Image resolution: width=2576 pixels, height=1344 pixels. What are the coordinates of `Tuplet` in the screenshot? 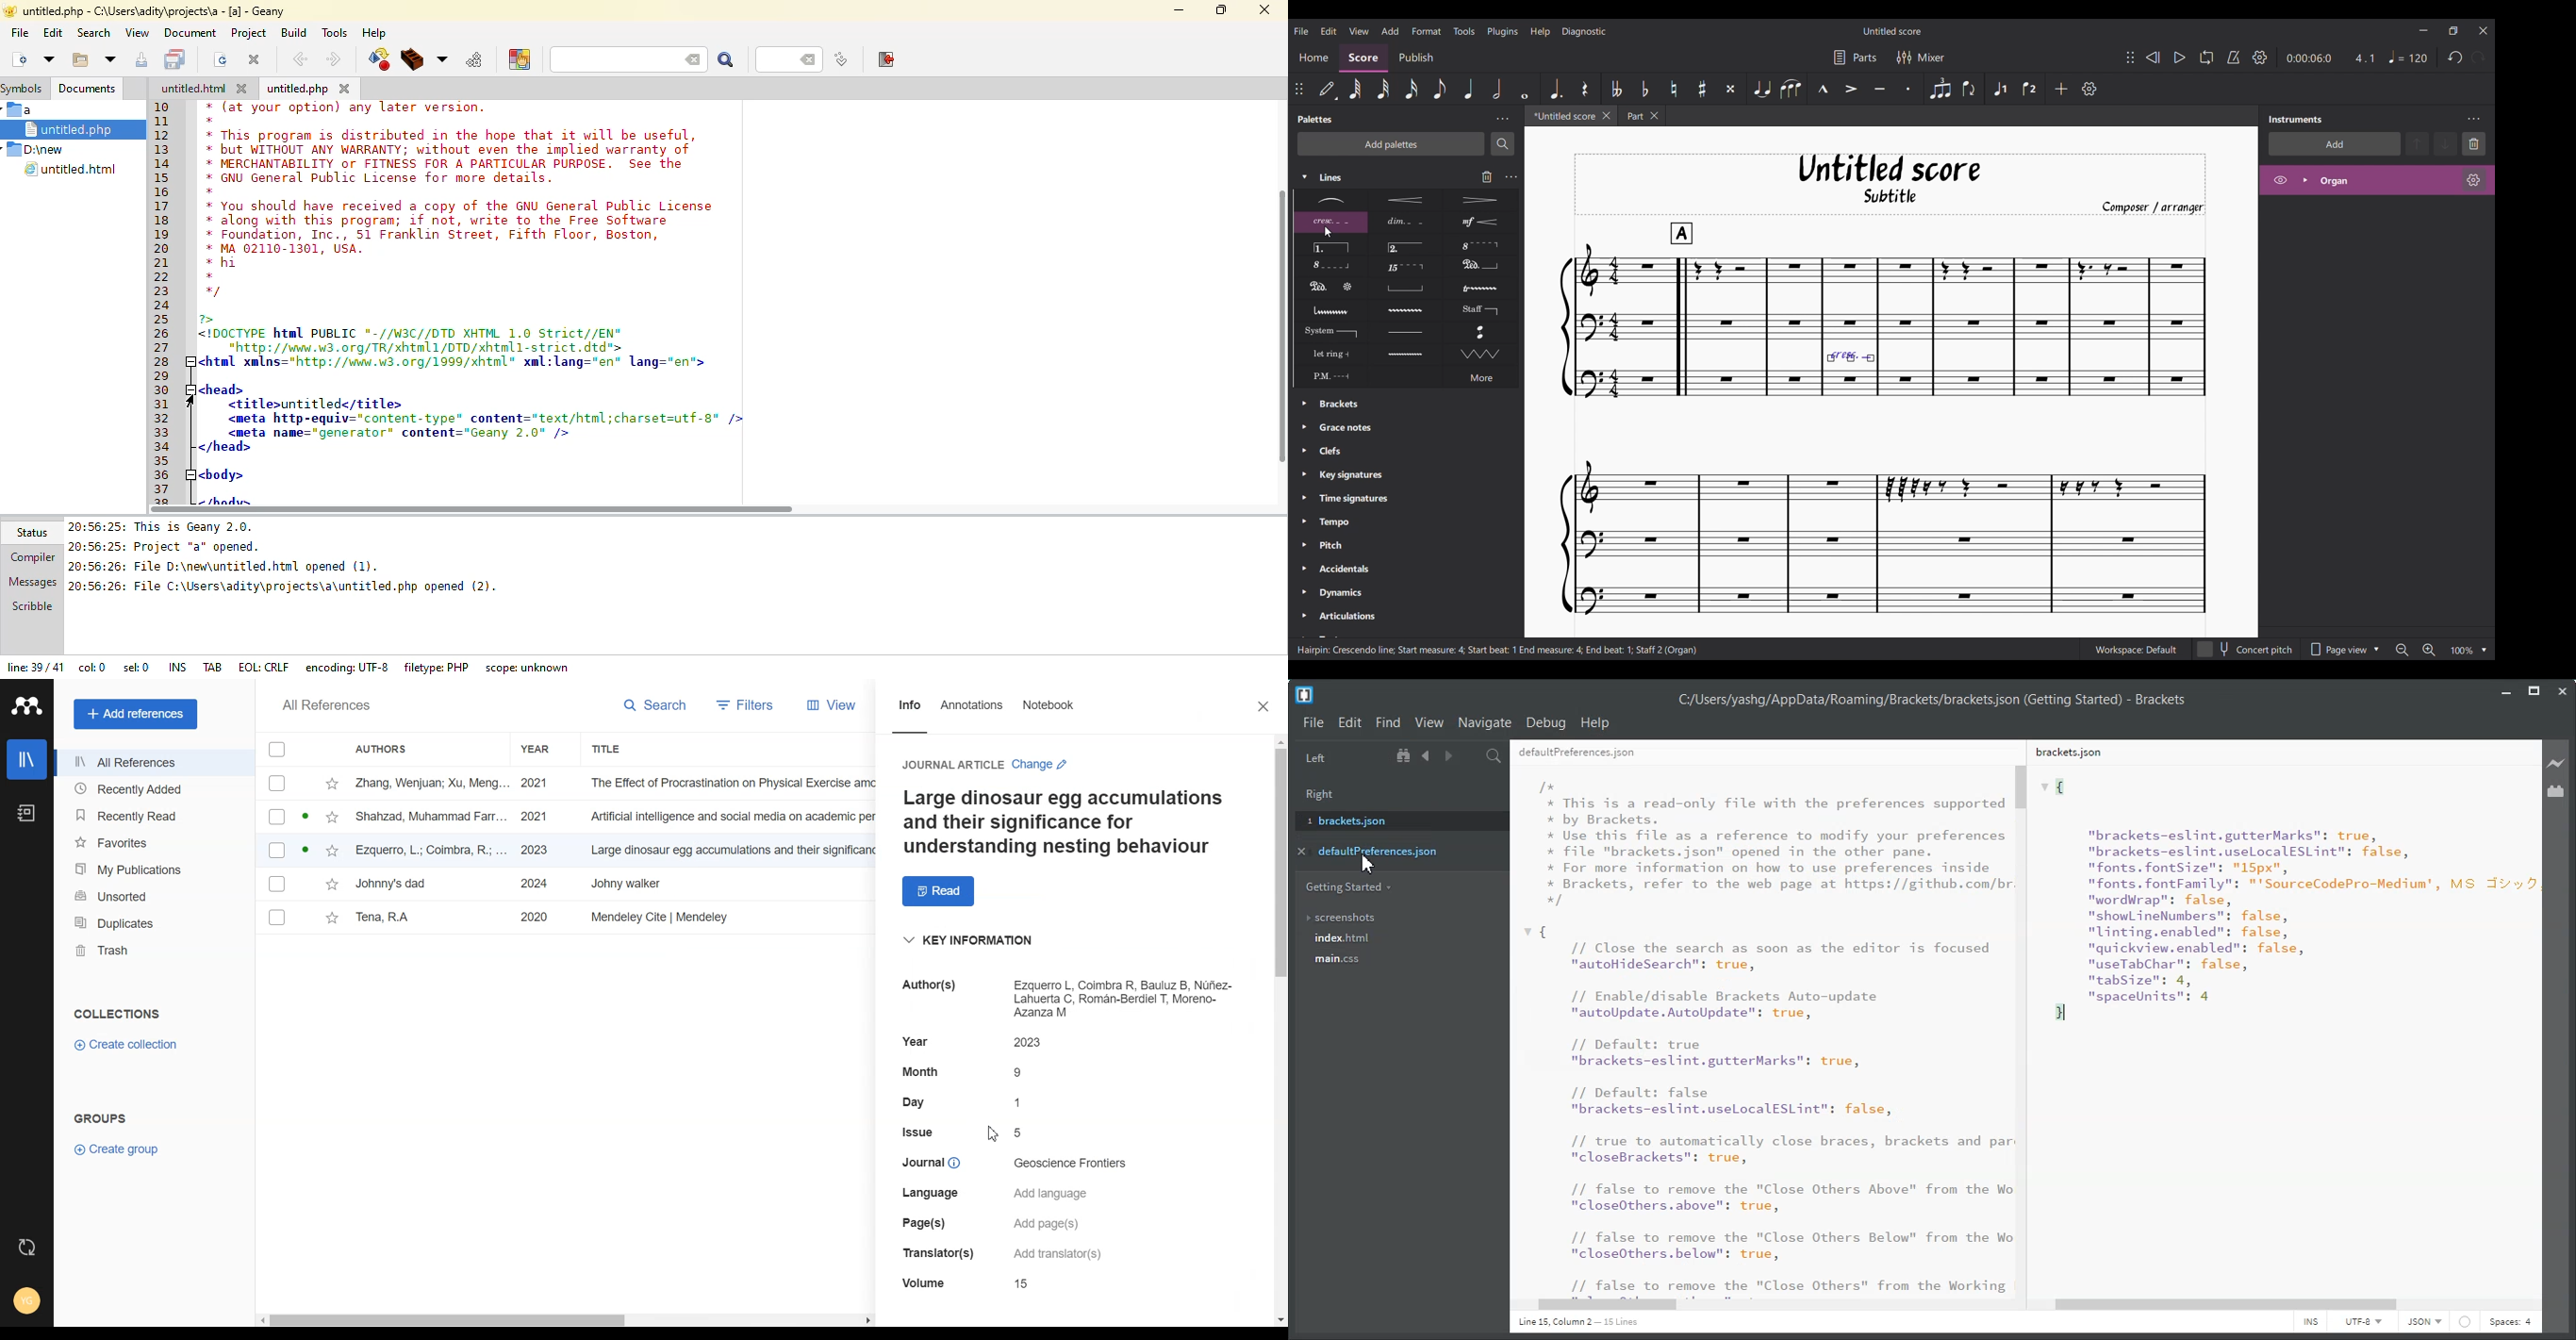 It's located at (1940, 89).